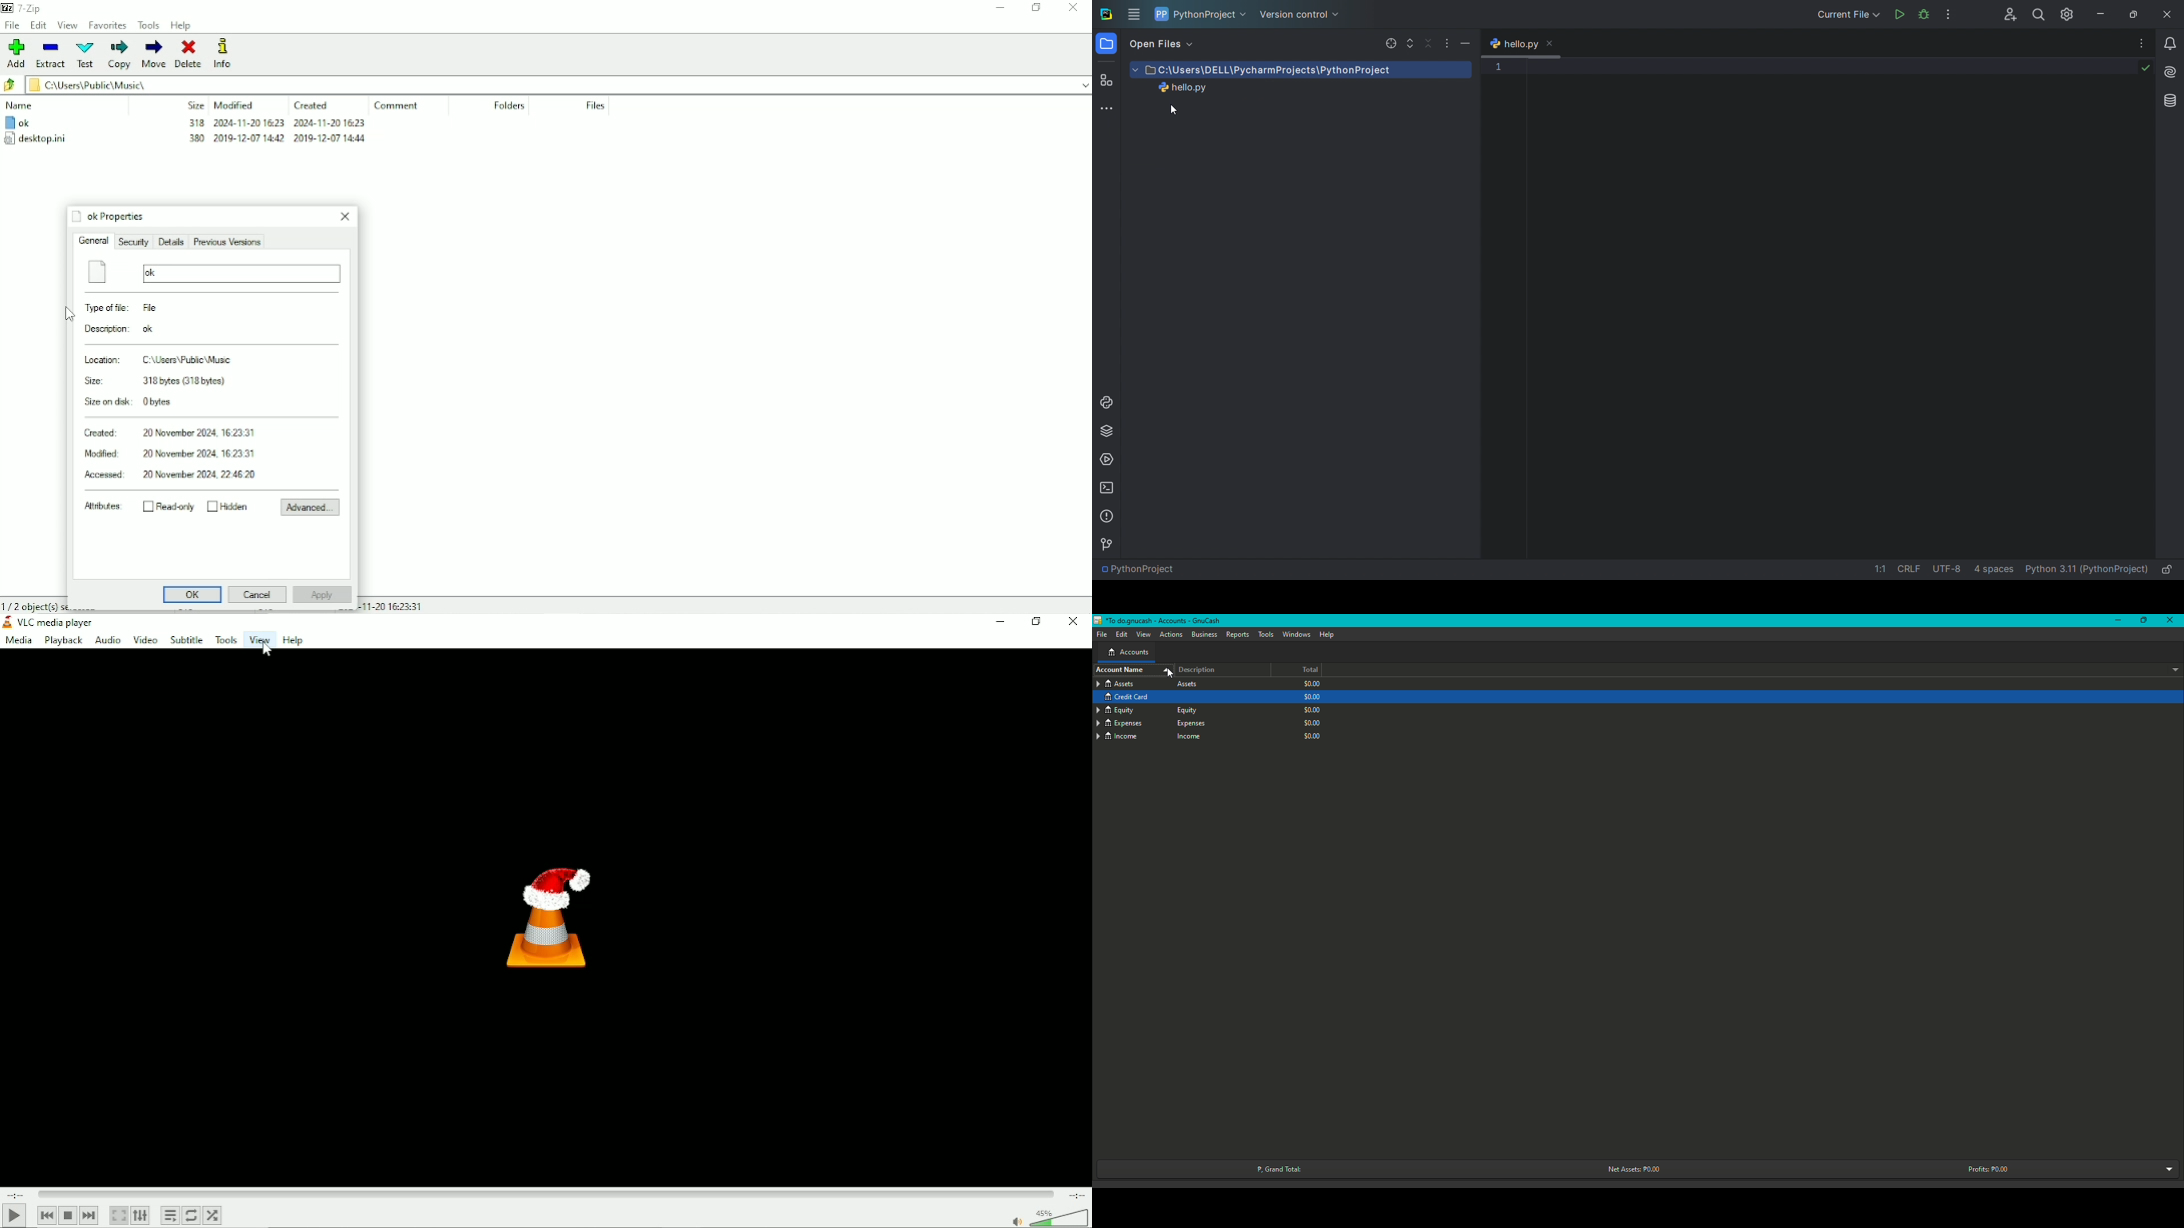 The image size is (2184, 1232). What do you see at coordinates (106, 641) in the screenshot?
I see `Audio` at bounding box center [106, 641].